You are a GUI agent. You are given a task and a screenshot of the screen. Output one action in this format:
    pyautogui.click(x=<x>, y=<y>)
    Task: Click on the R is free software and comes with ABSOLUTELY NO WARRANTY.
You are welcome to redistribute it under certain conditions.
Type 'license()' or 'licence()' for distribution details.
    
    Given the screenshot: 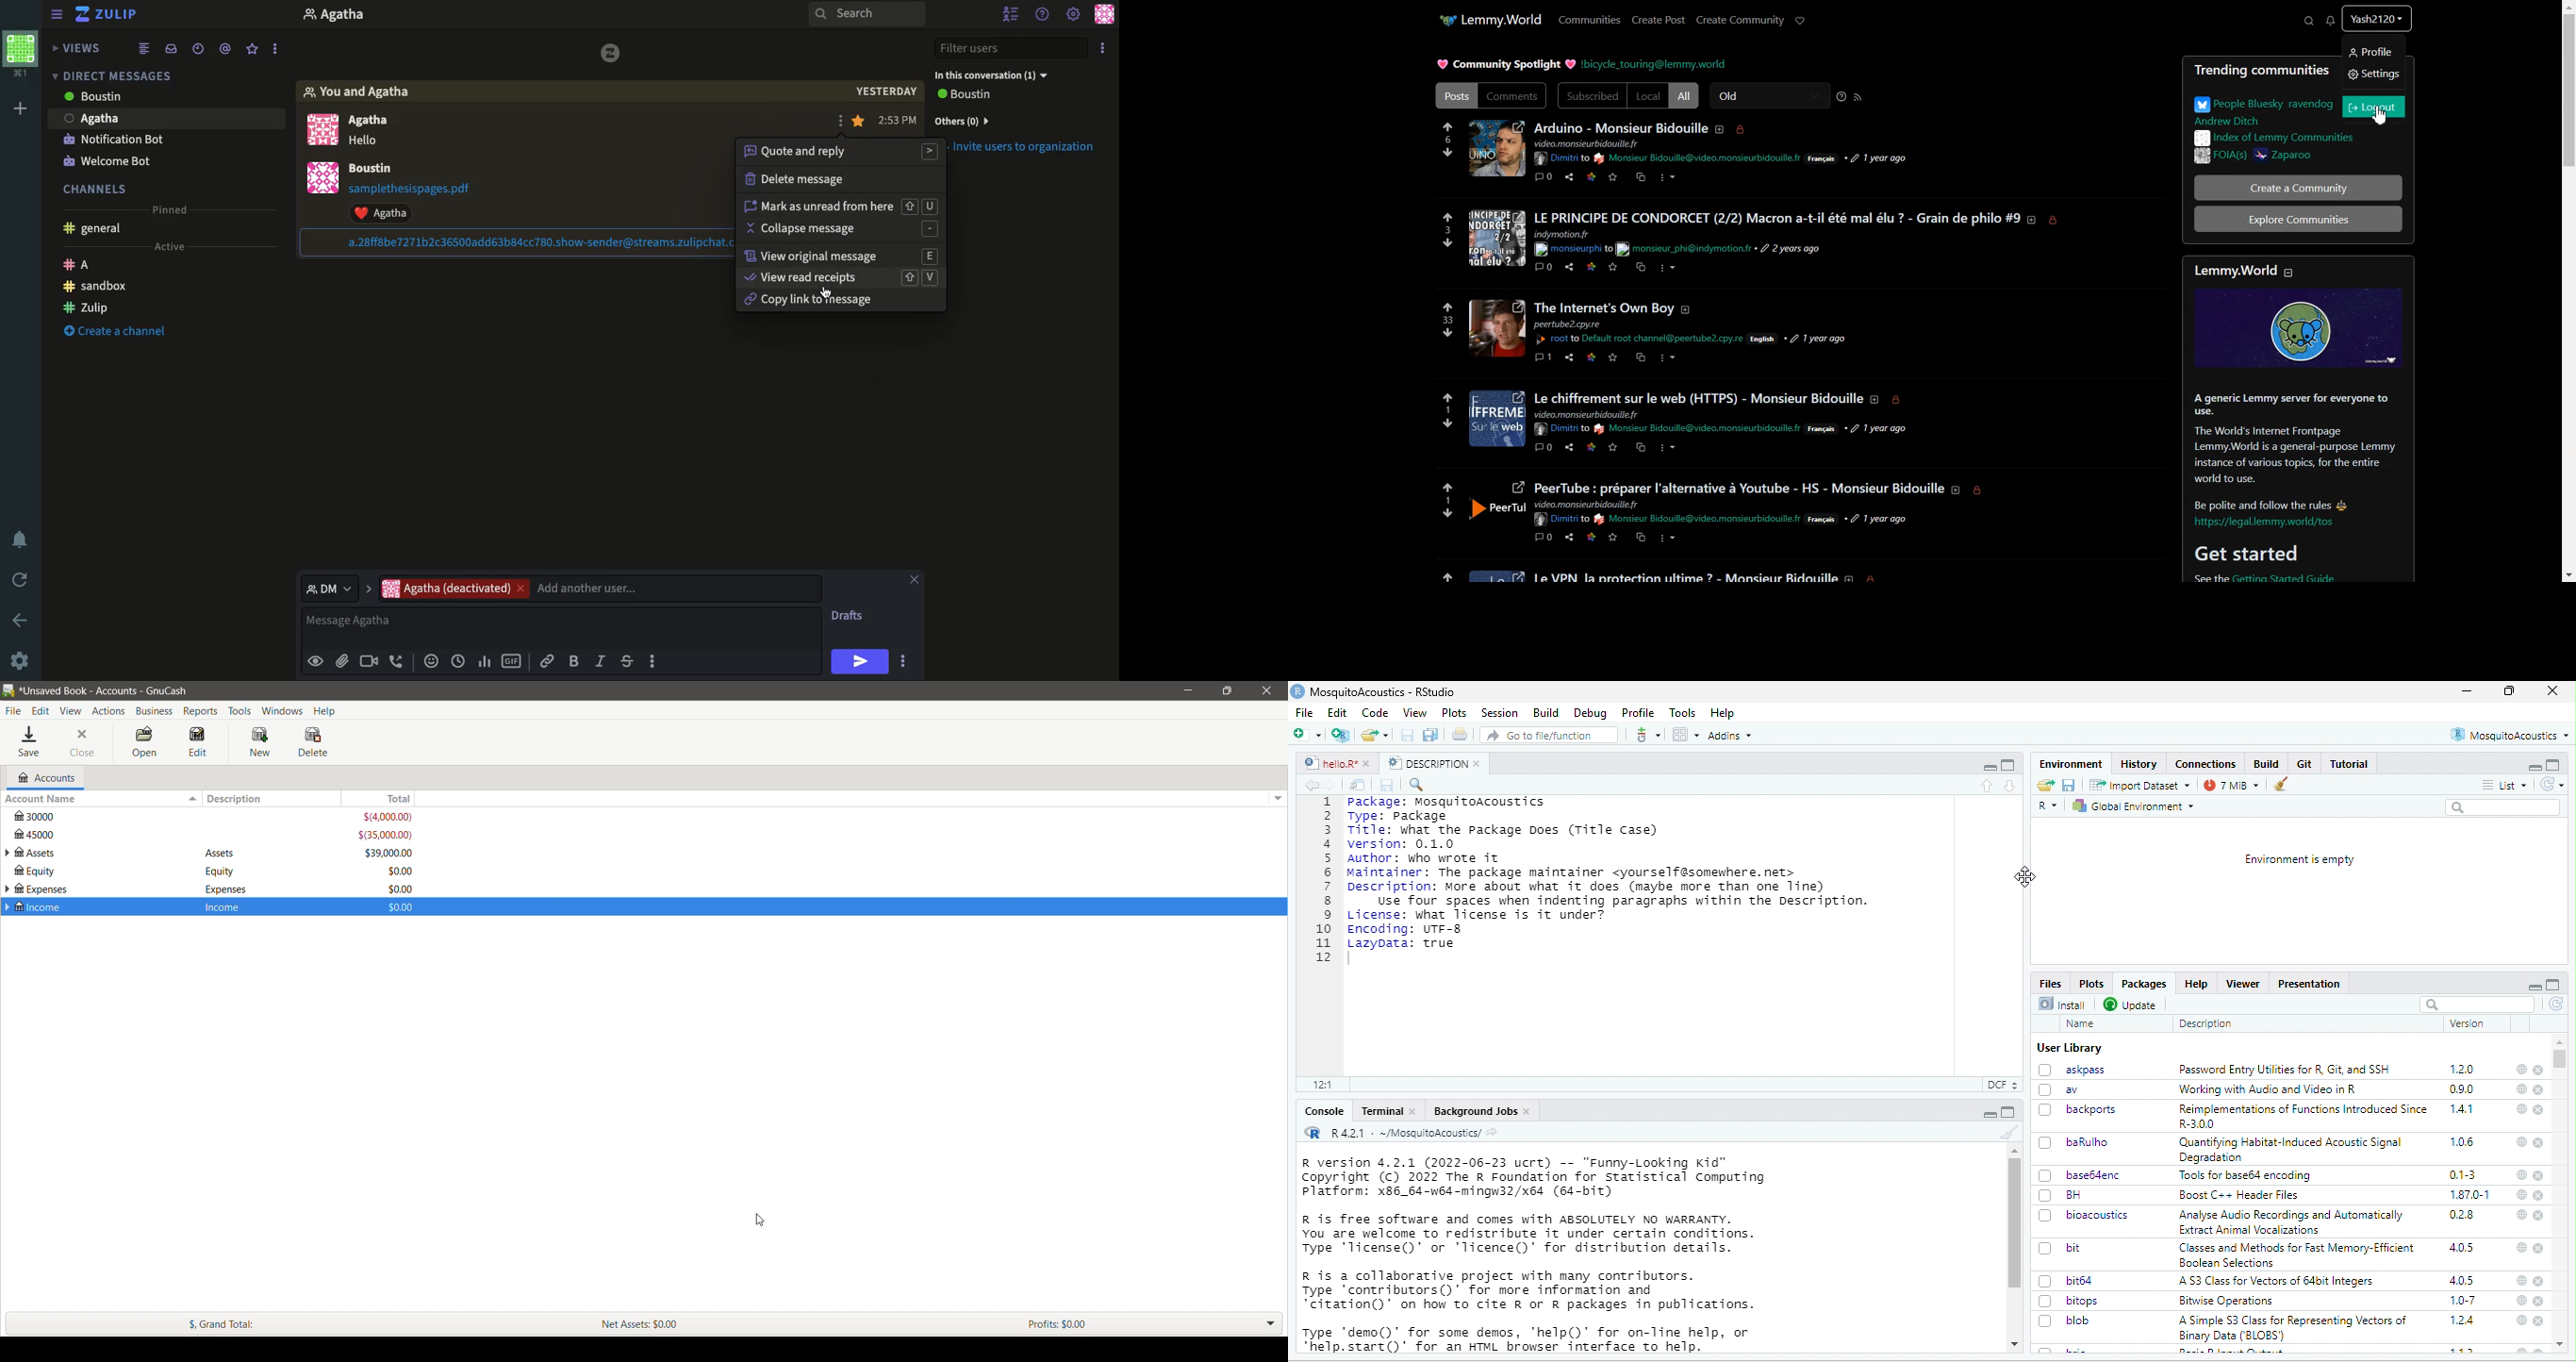 What is the action you would take?
    pyautogui.click(x=1533, y=1234)
    